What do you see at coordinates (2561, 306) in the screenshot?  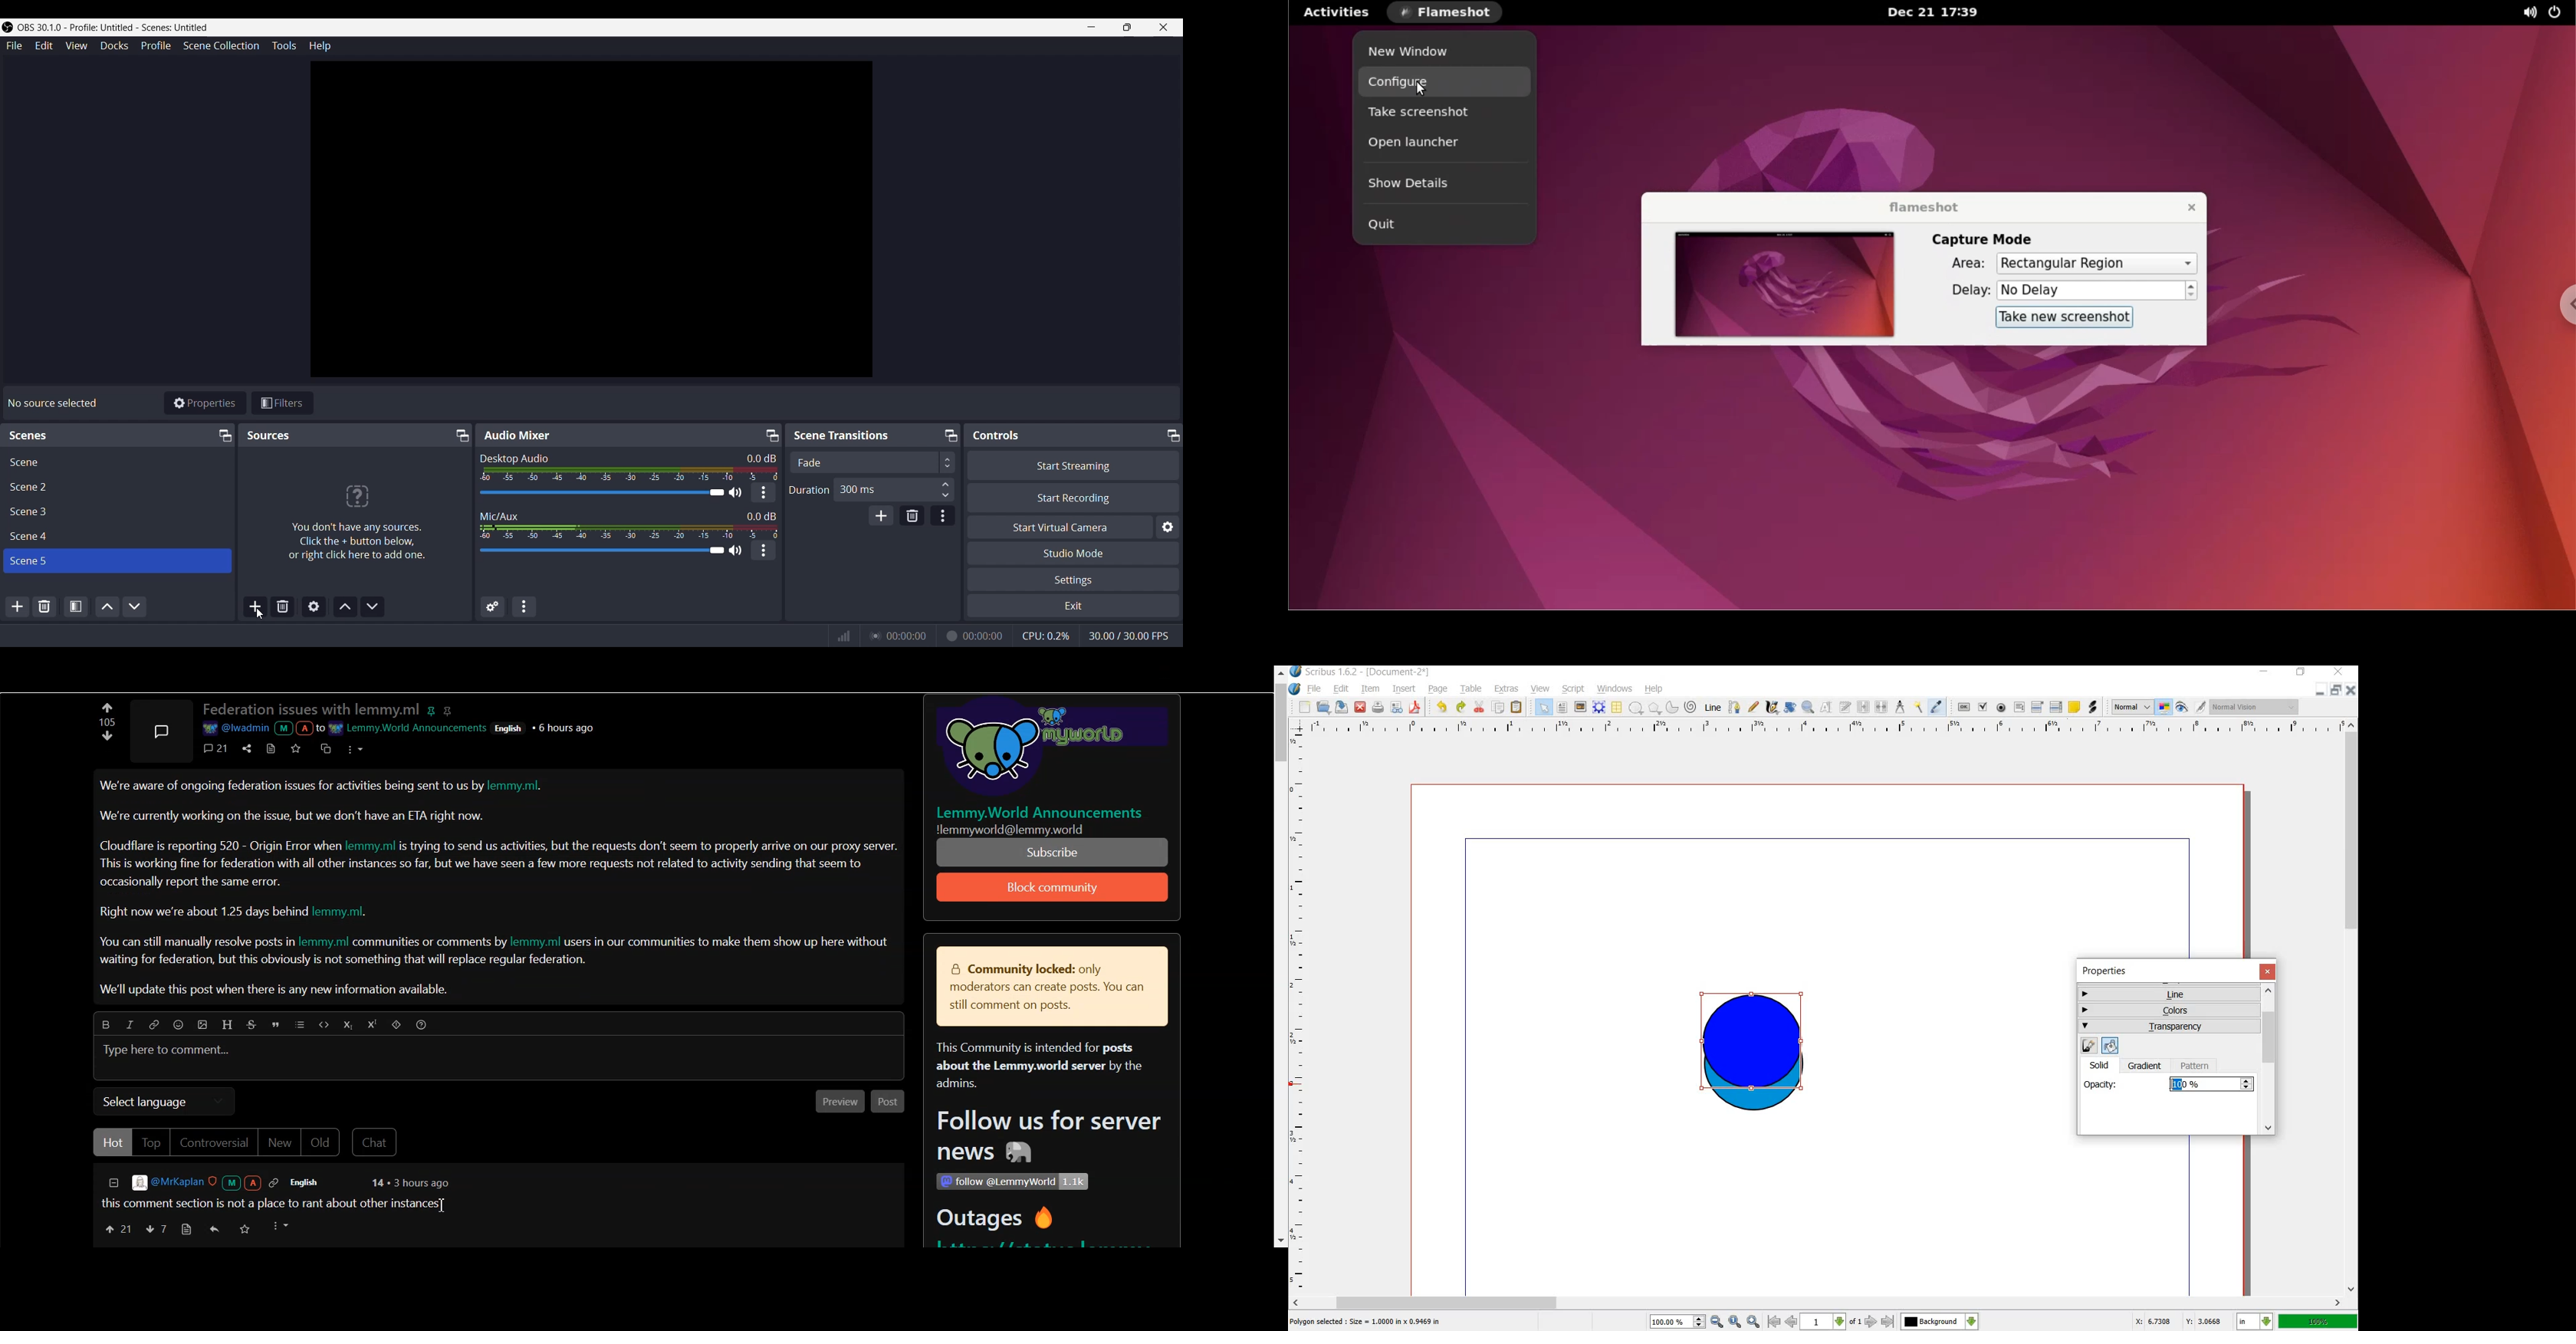 I see `chrome options` at bounding box center [2561, 306].